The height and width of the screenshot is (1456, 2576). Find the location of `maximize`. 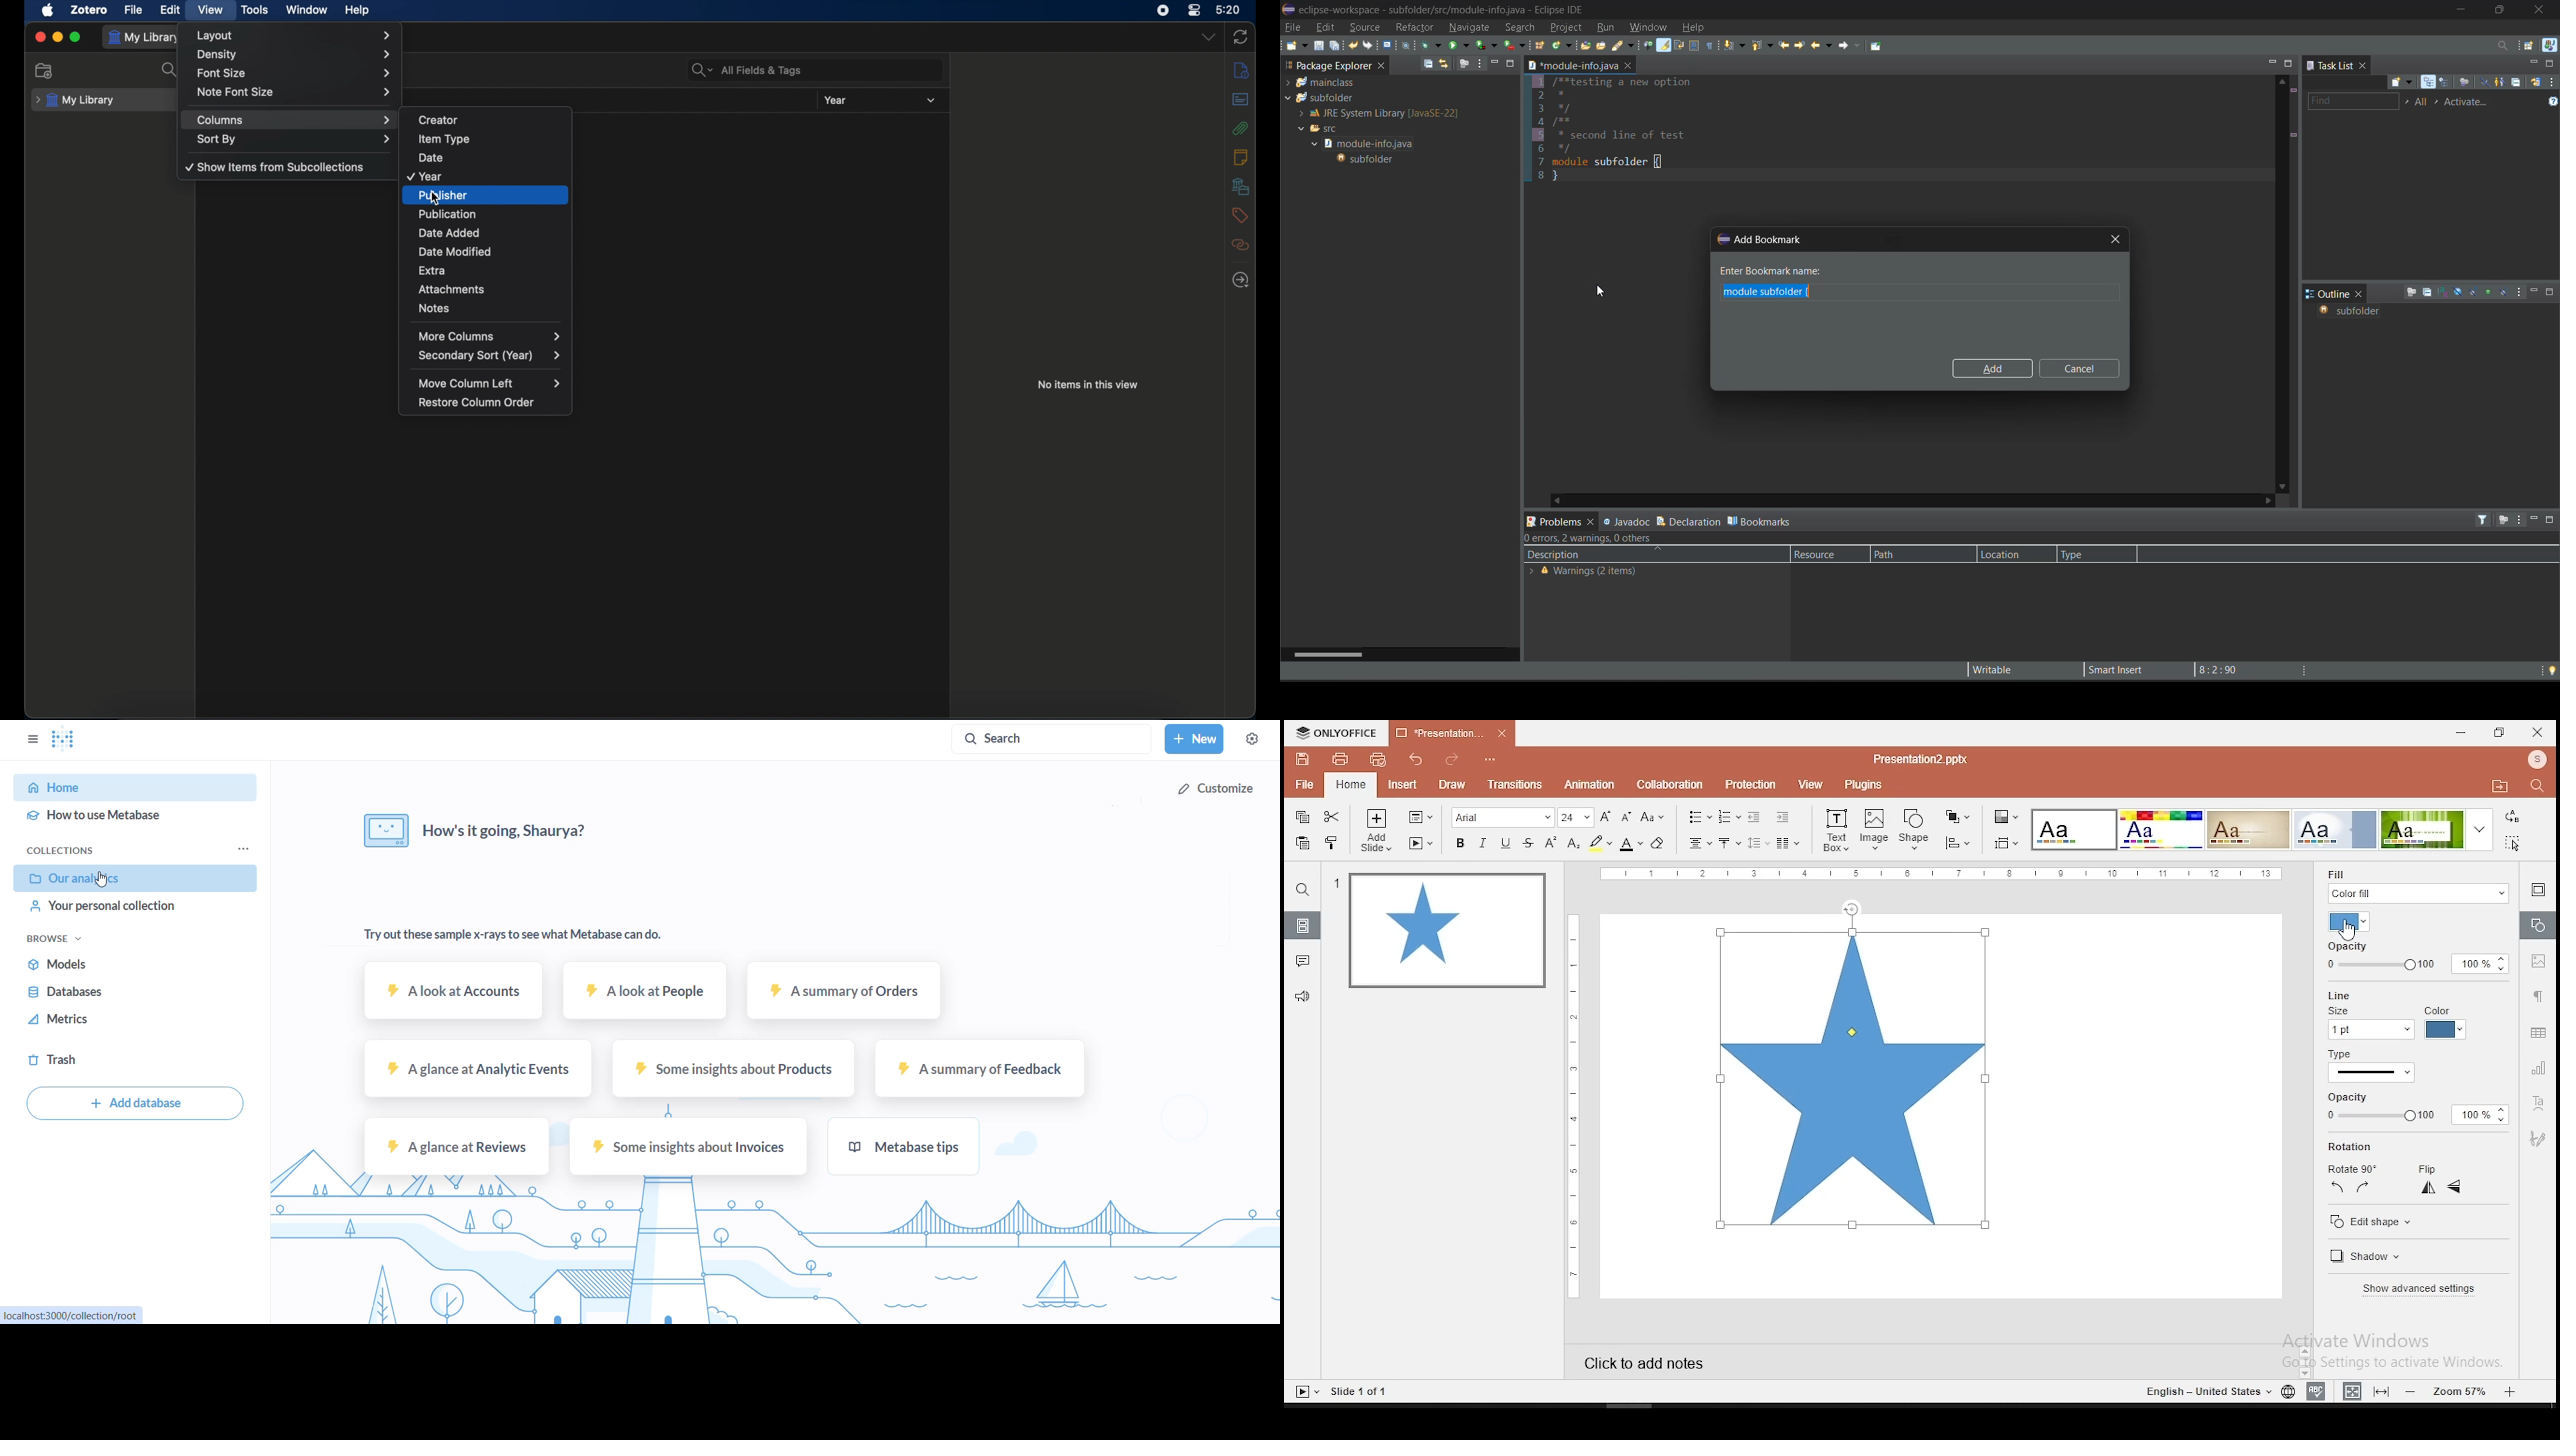

maximize is located at coordinates (2289, 63).